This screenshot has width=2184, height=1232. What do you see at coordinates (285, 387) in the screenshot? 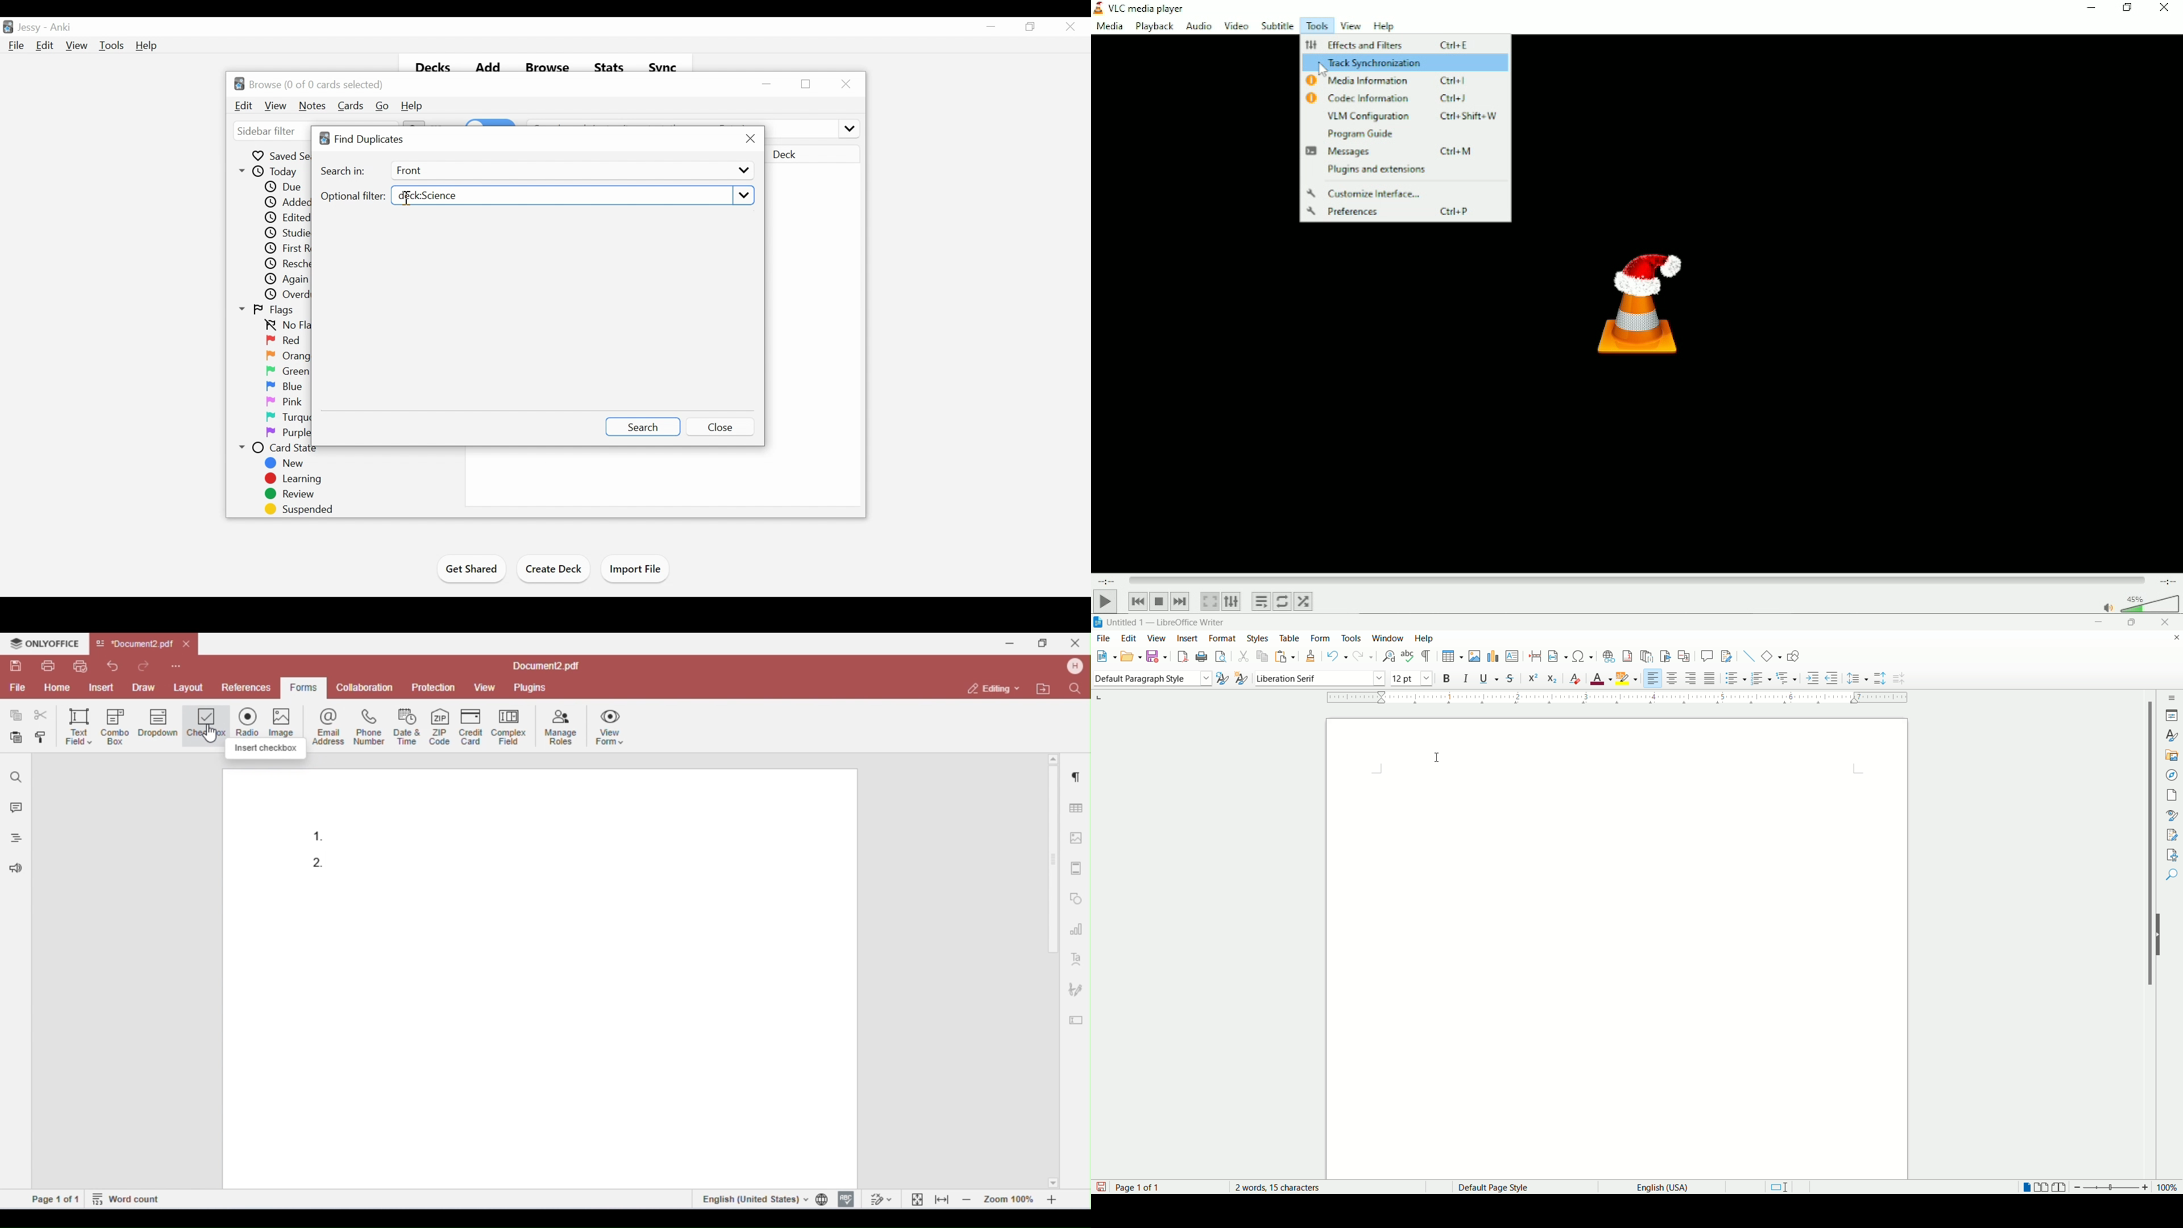
I see `Blue` at bounding box center [285, 387].